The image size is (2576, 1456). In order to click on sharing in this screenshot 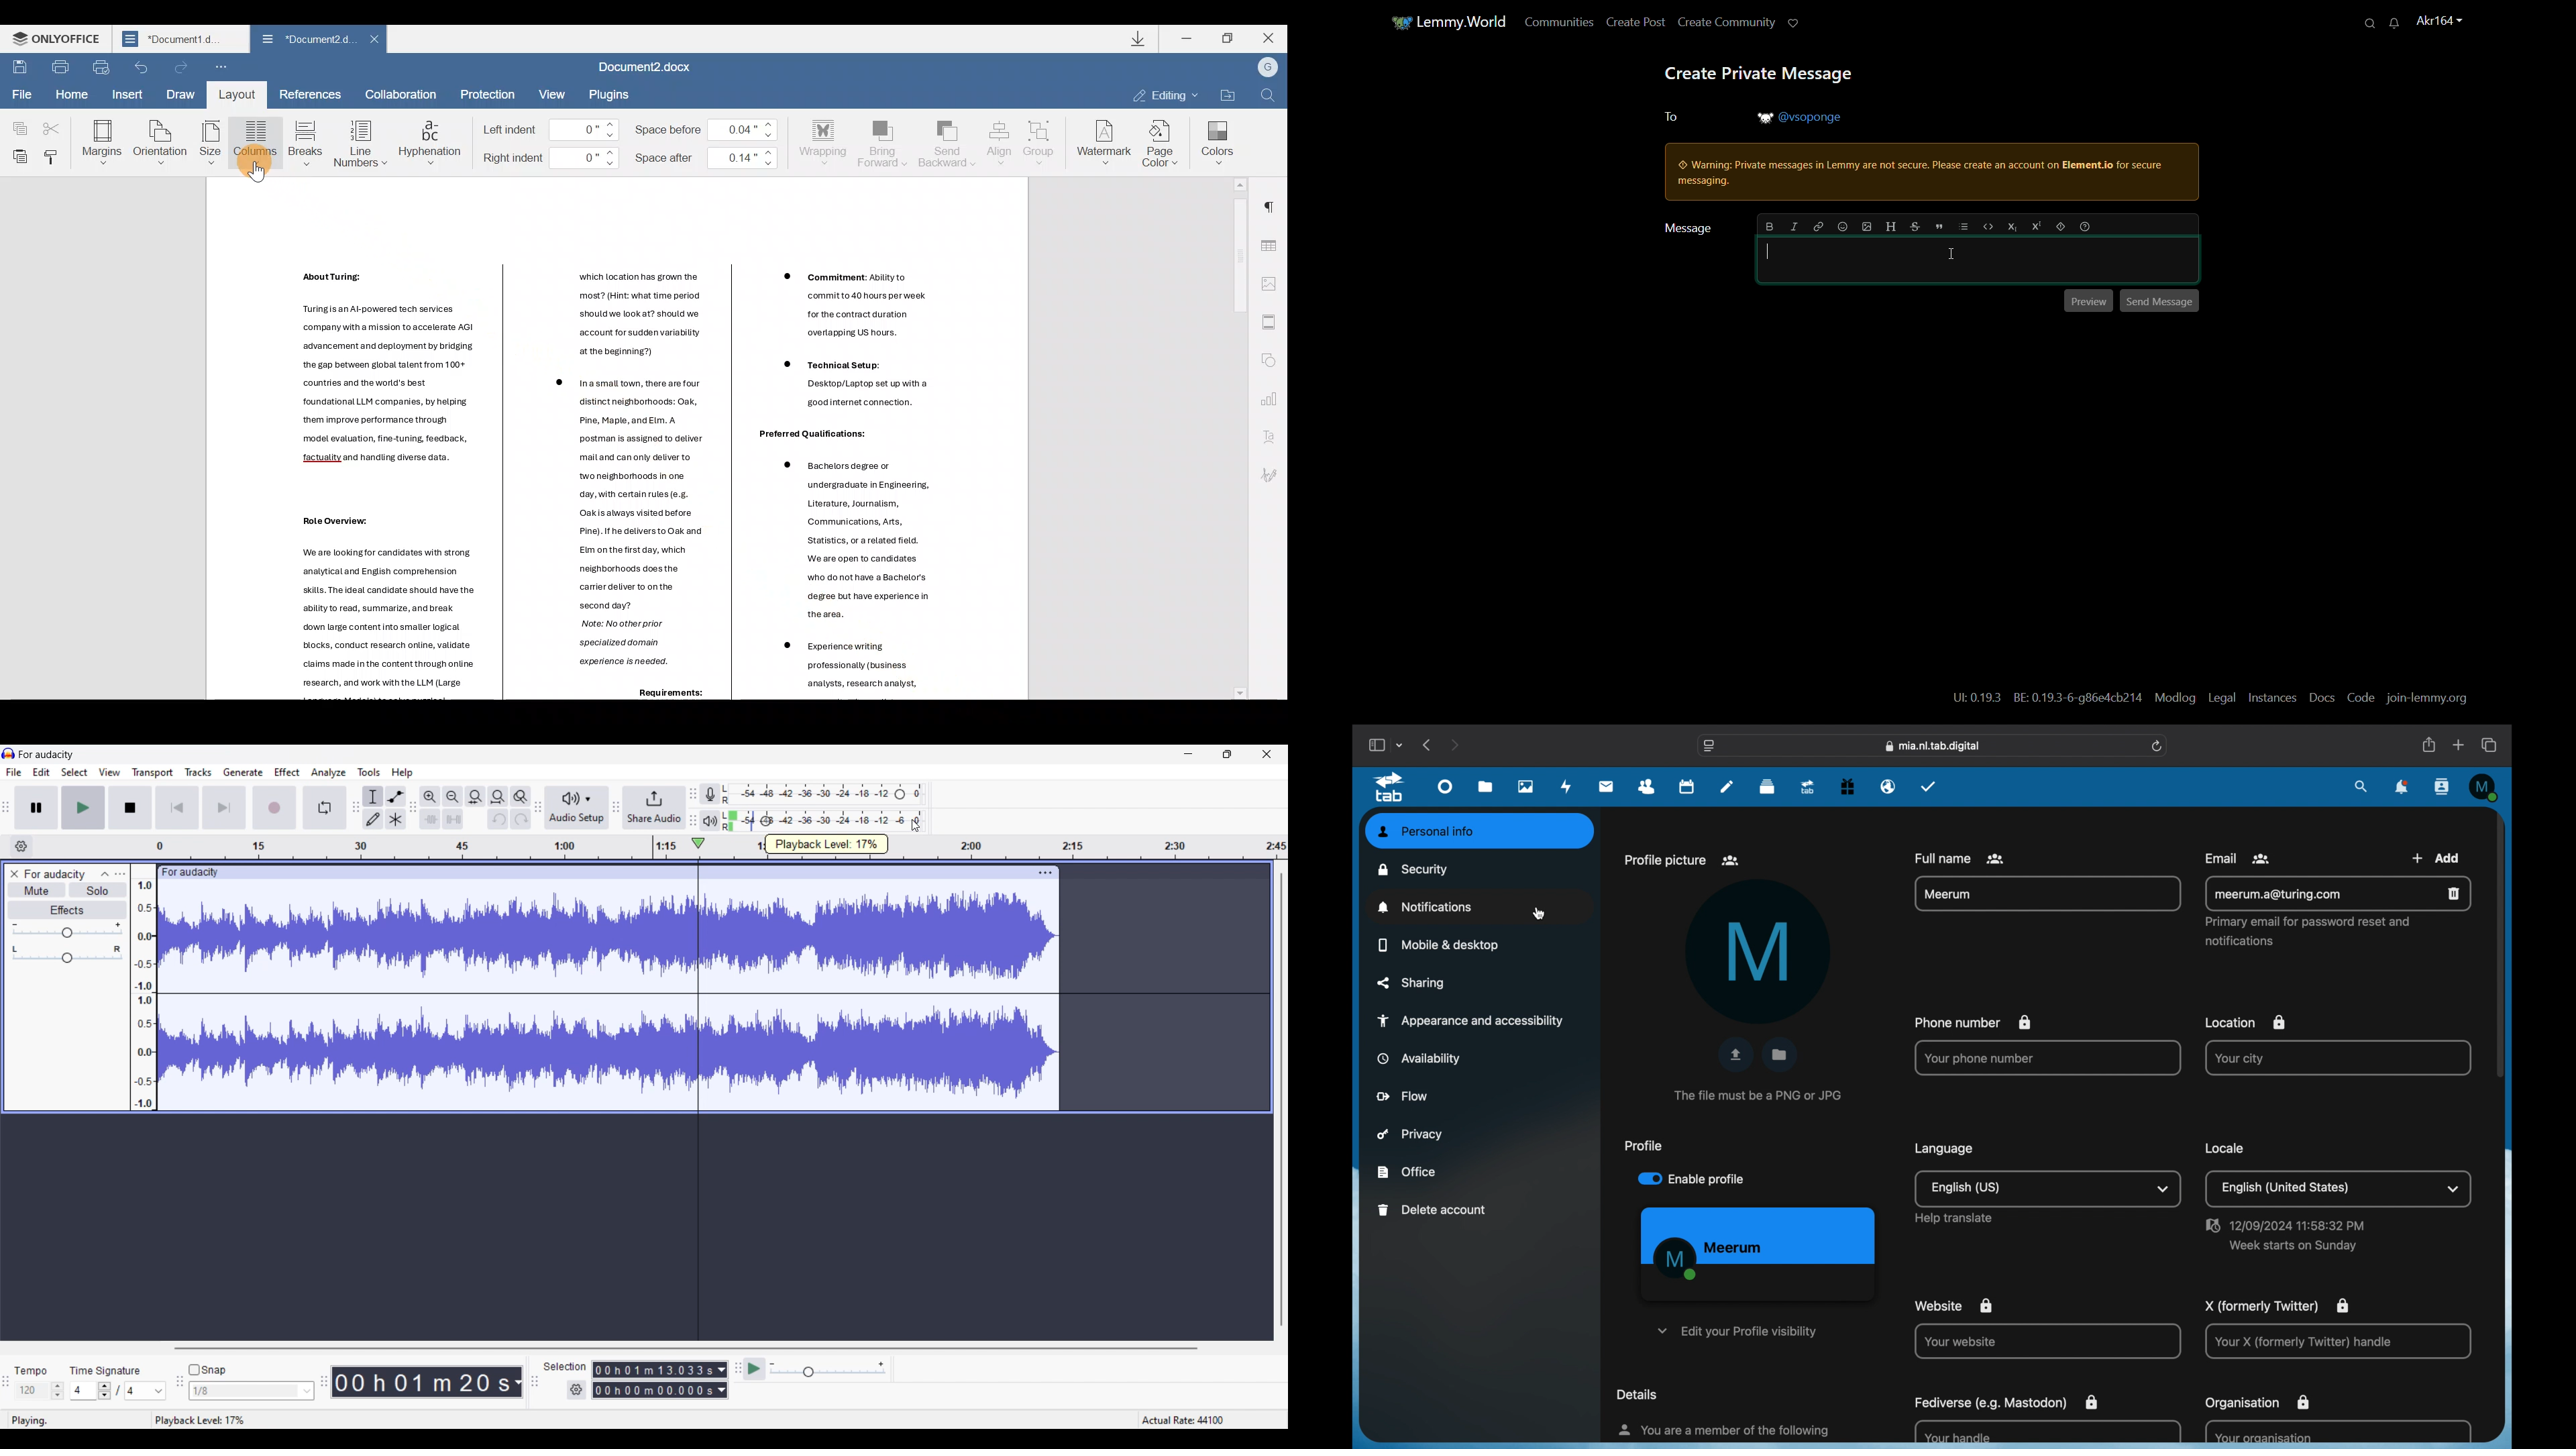, I will do `click(1411, 983)`.